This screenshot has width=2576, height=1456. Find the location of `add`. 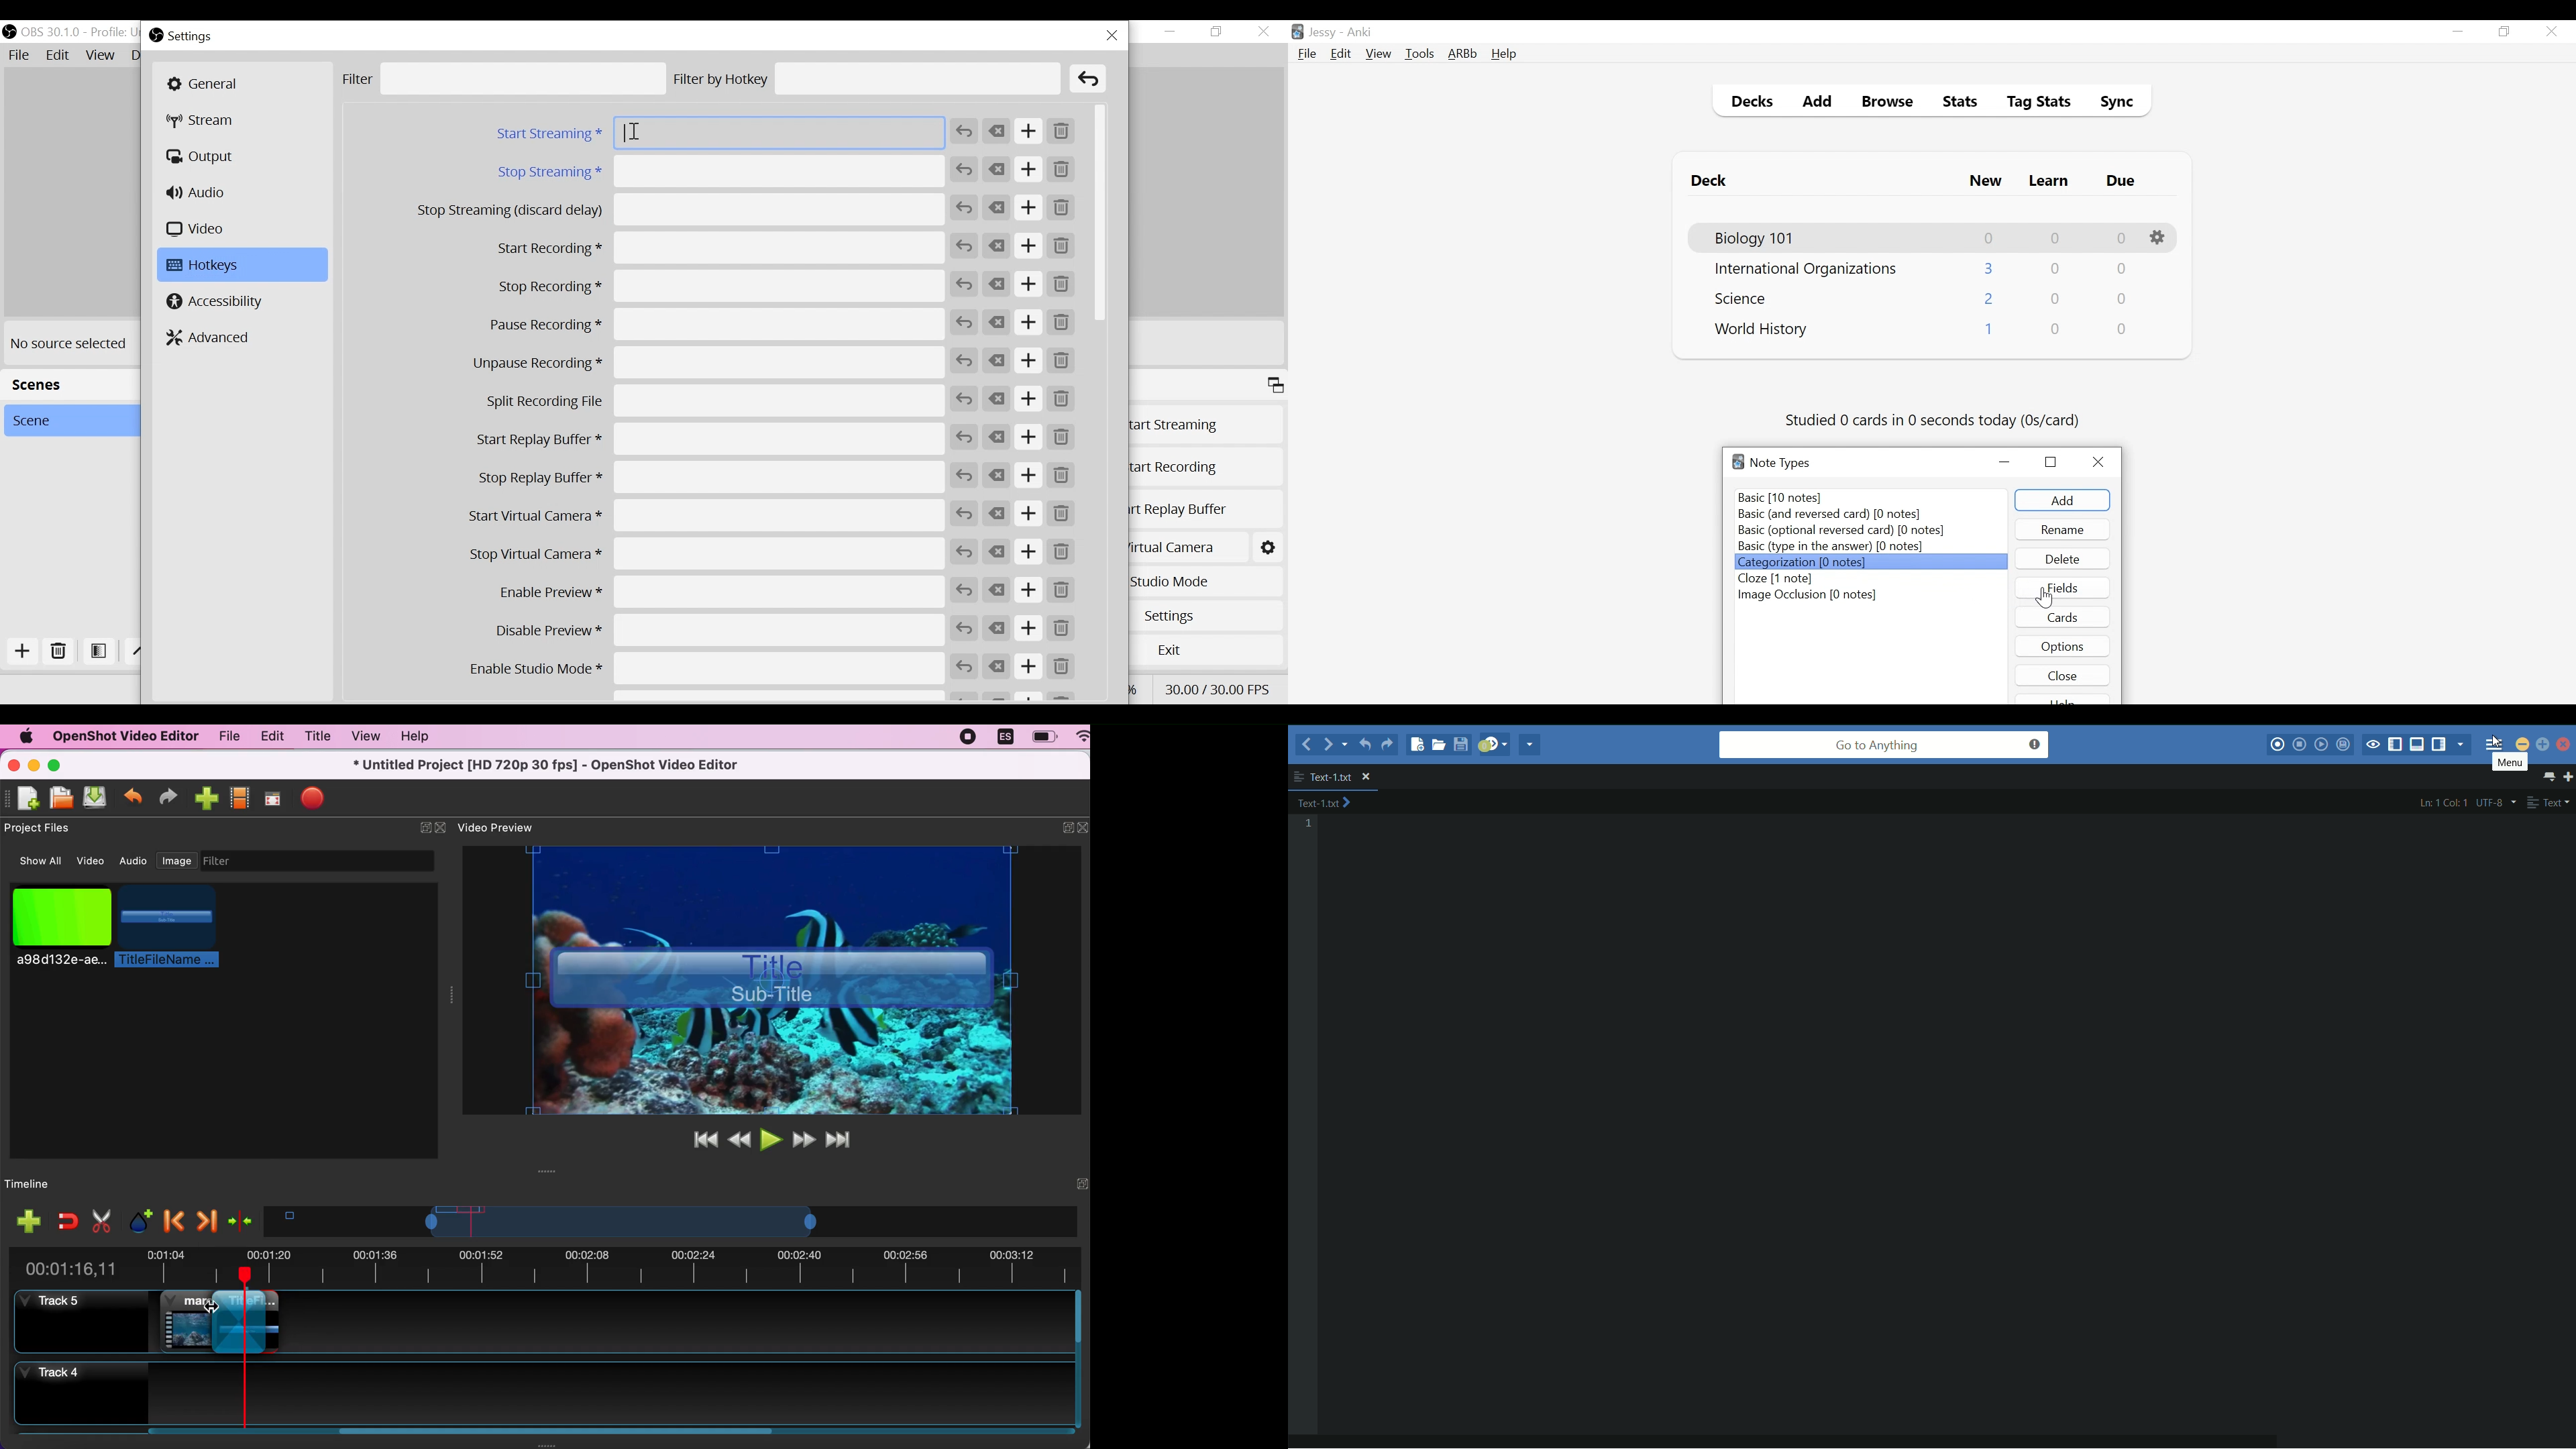

add is located at coordinates (2062, 500).